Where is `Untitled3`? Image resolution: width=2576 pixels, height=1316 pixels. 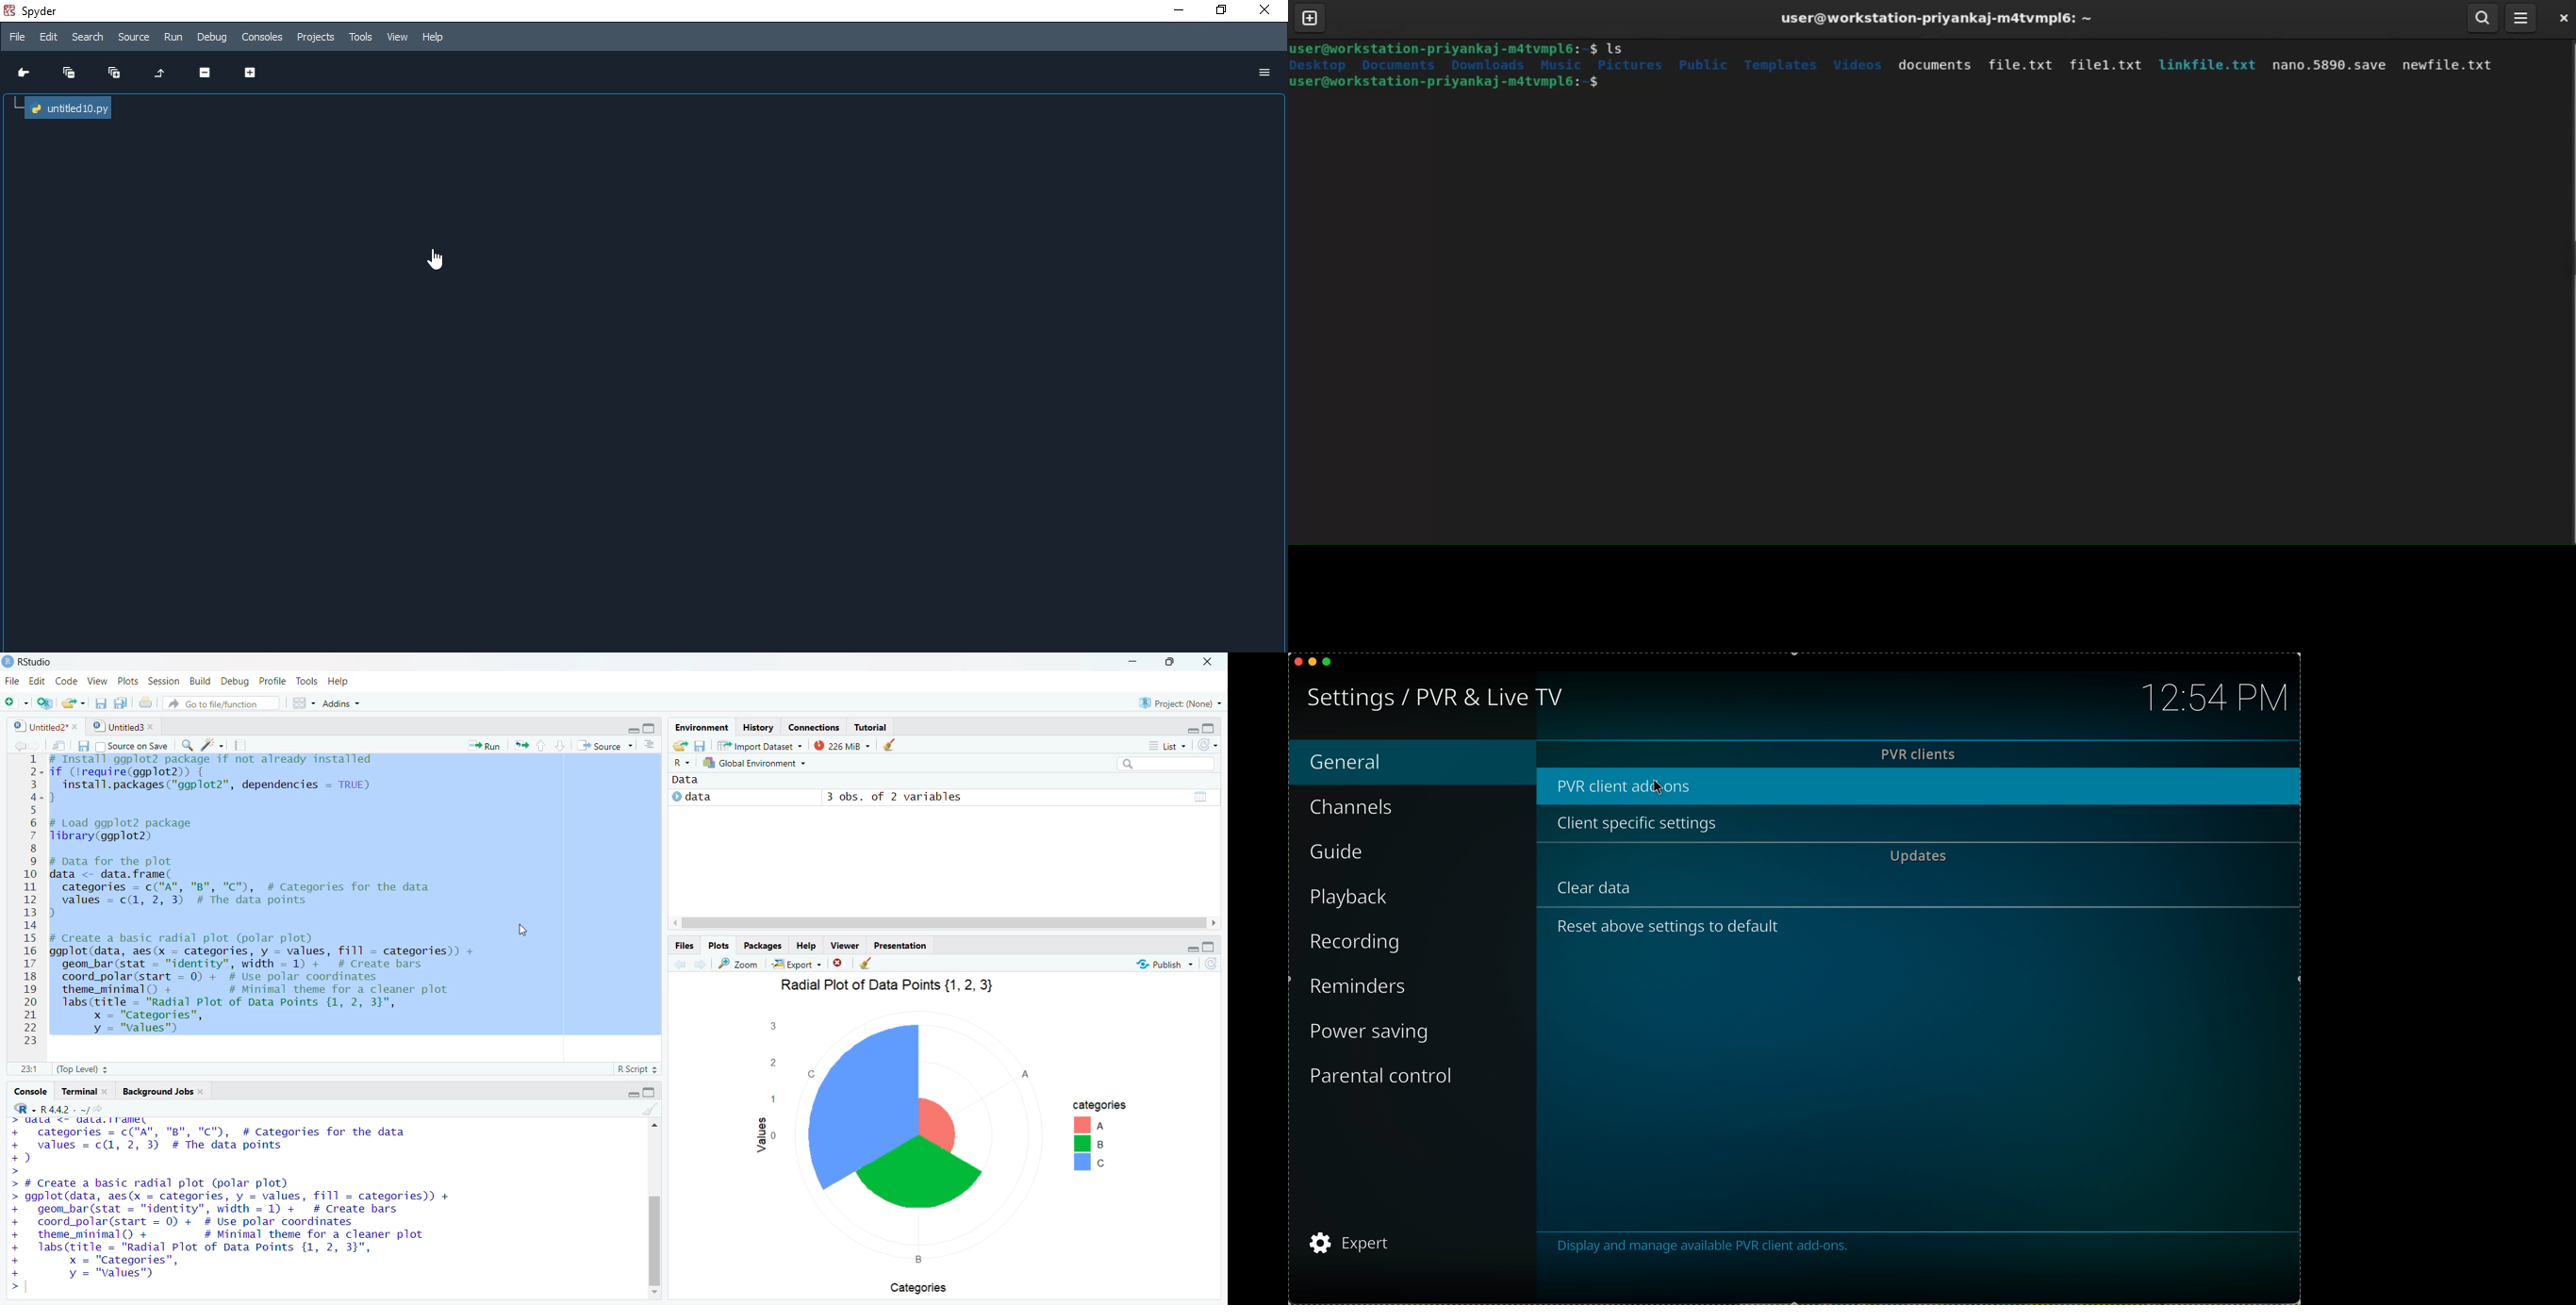 Untitled3 is located at coordinates (126, 727).